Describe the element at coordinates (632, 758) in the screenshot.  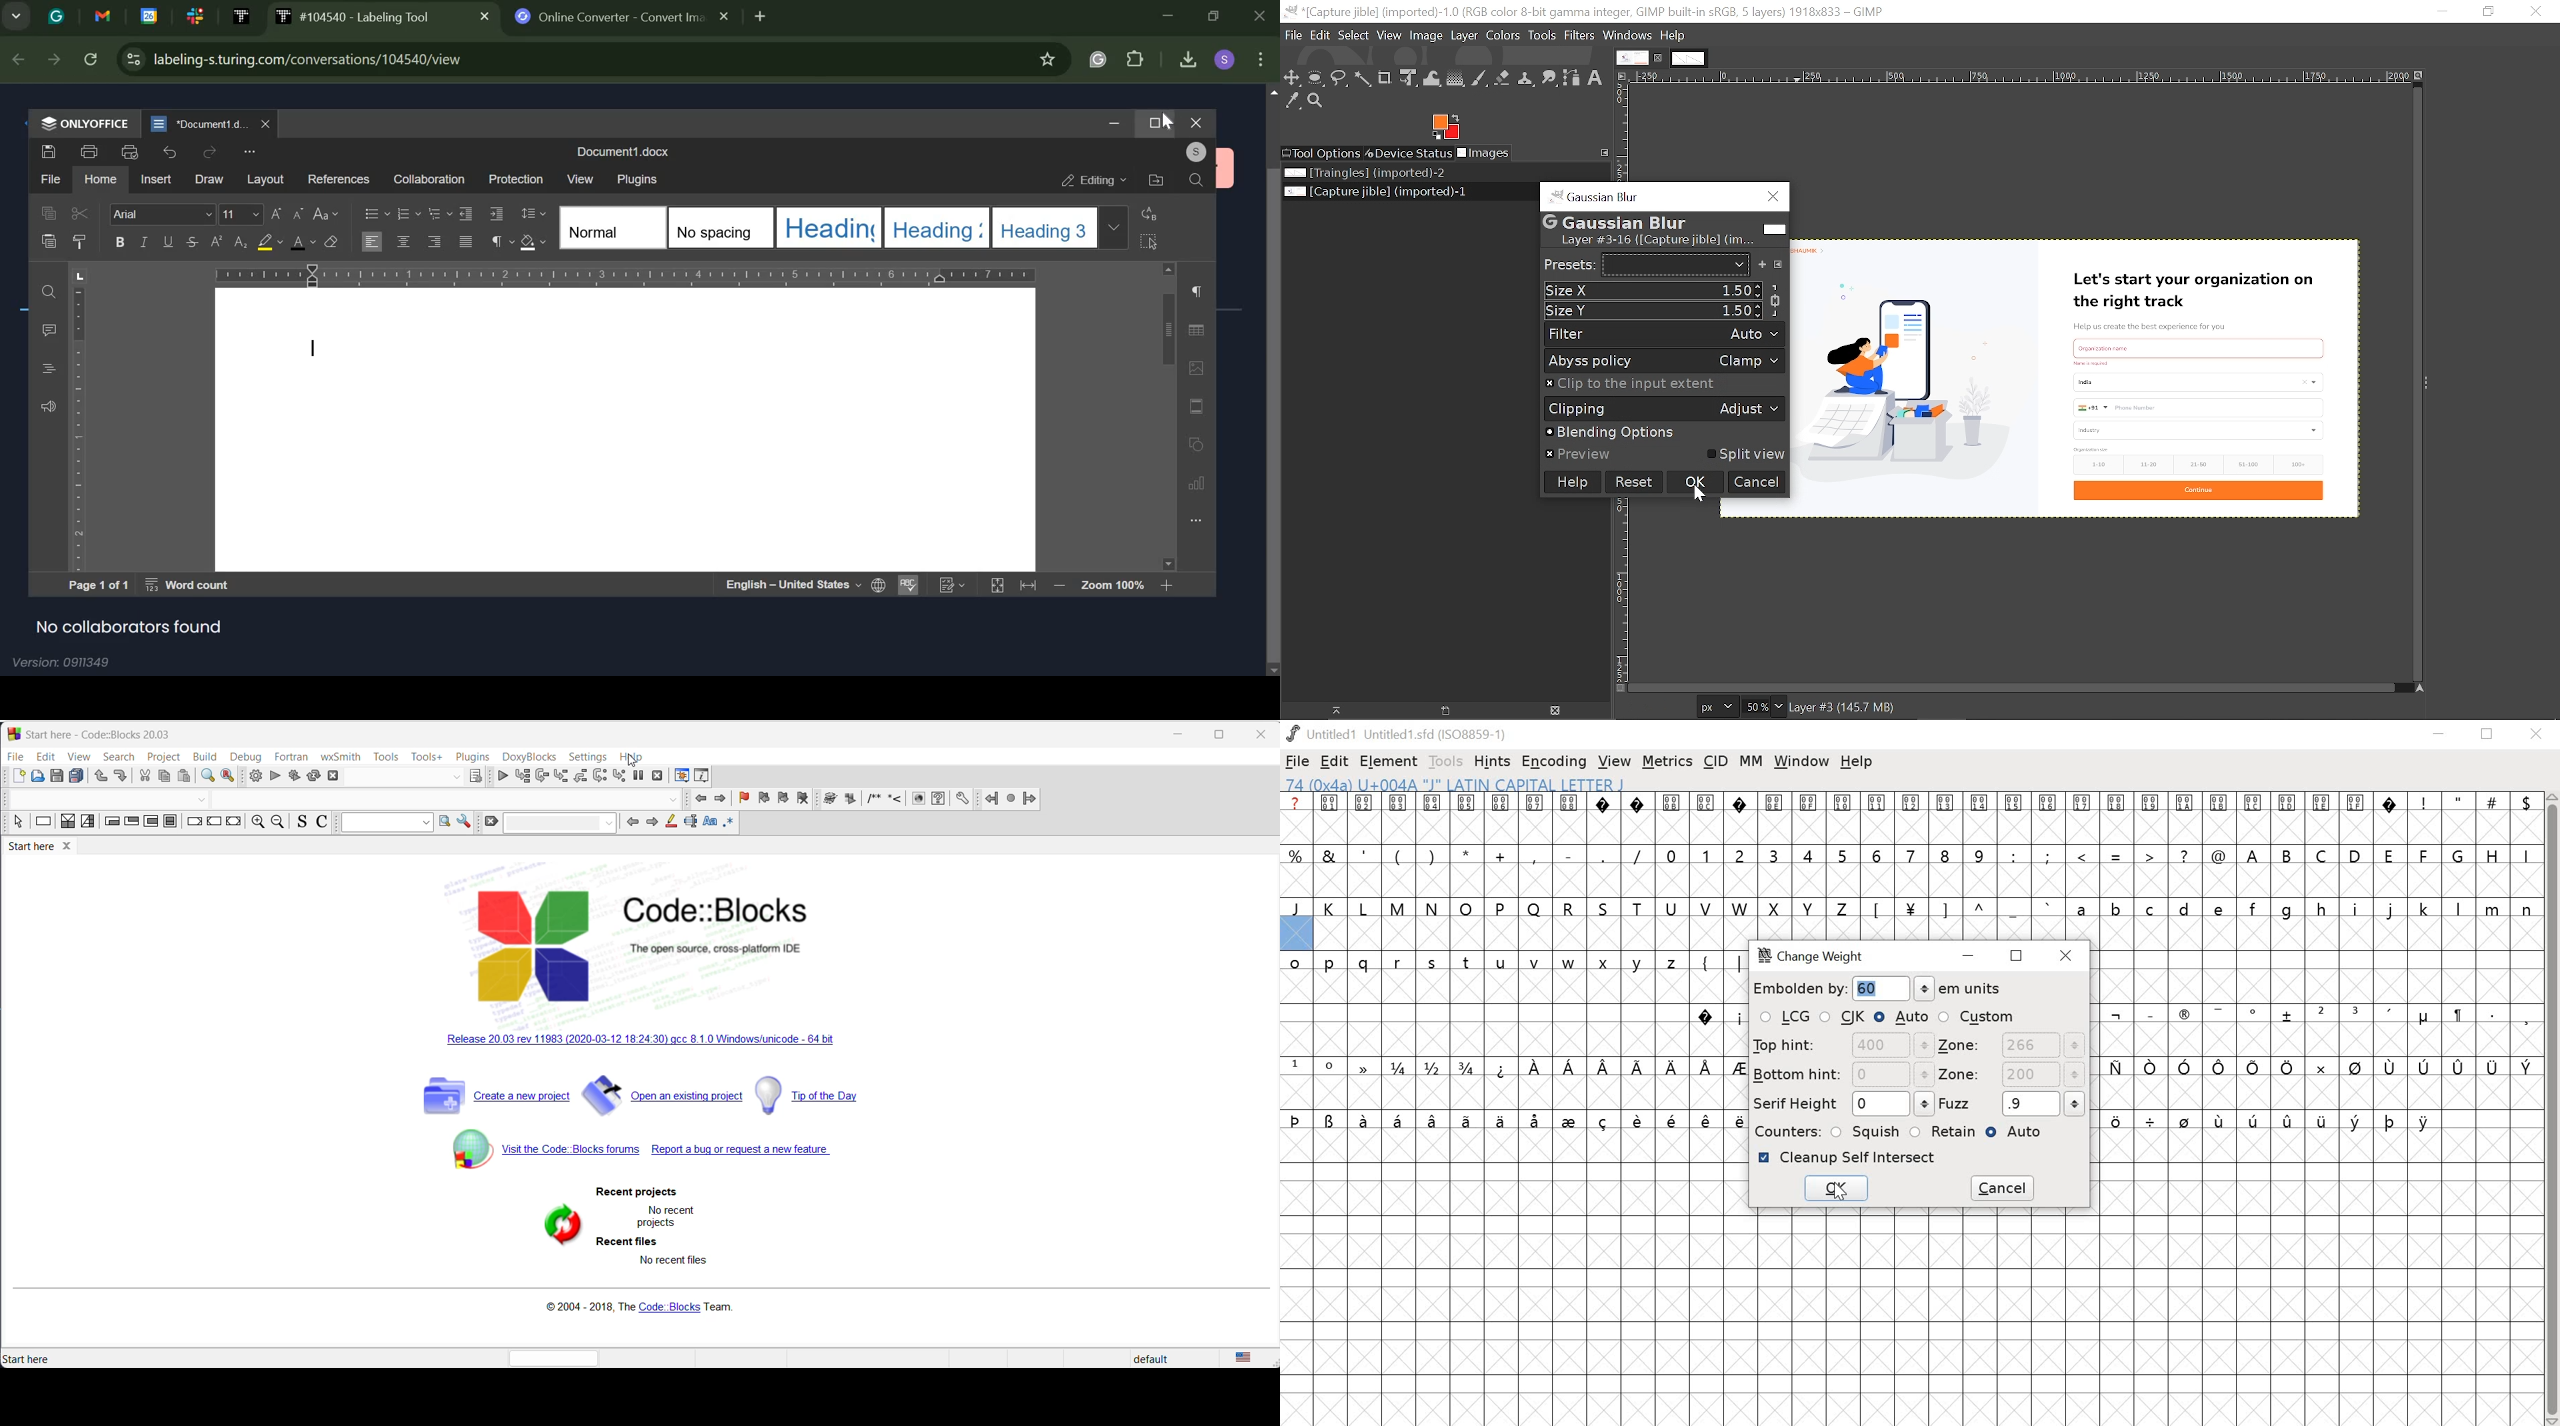
I see `help` at that location.